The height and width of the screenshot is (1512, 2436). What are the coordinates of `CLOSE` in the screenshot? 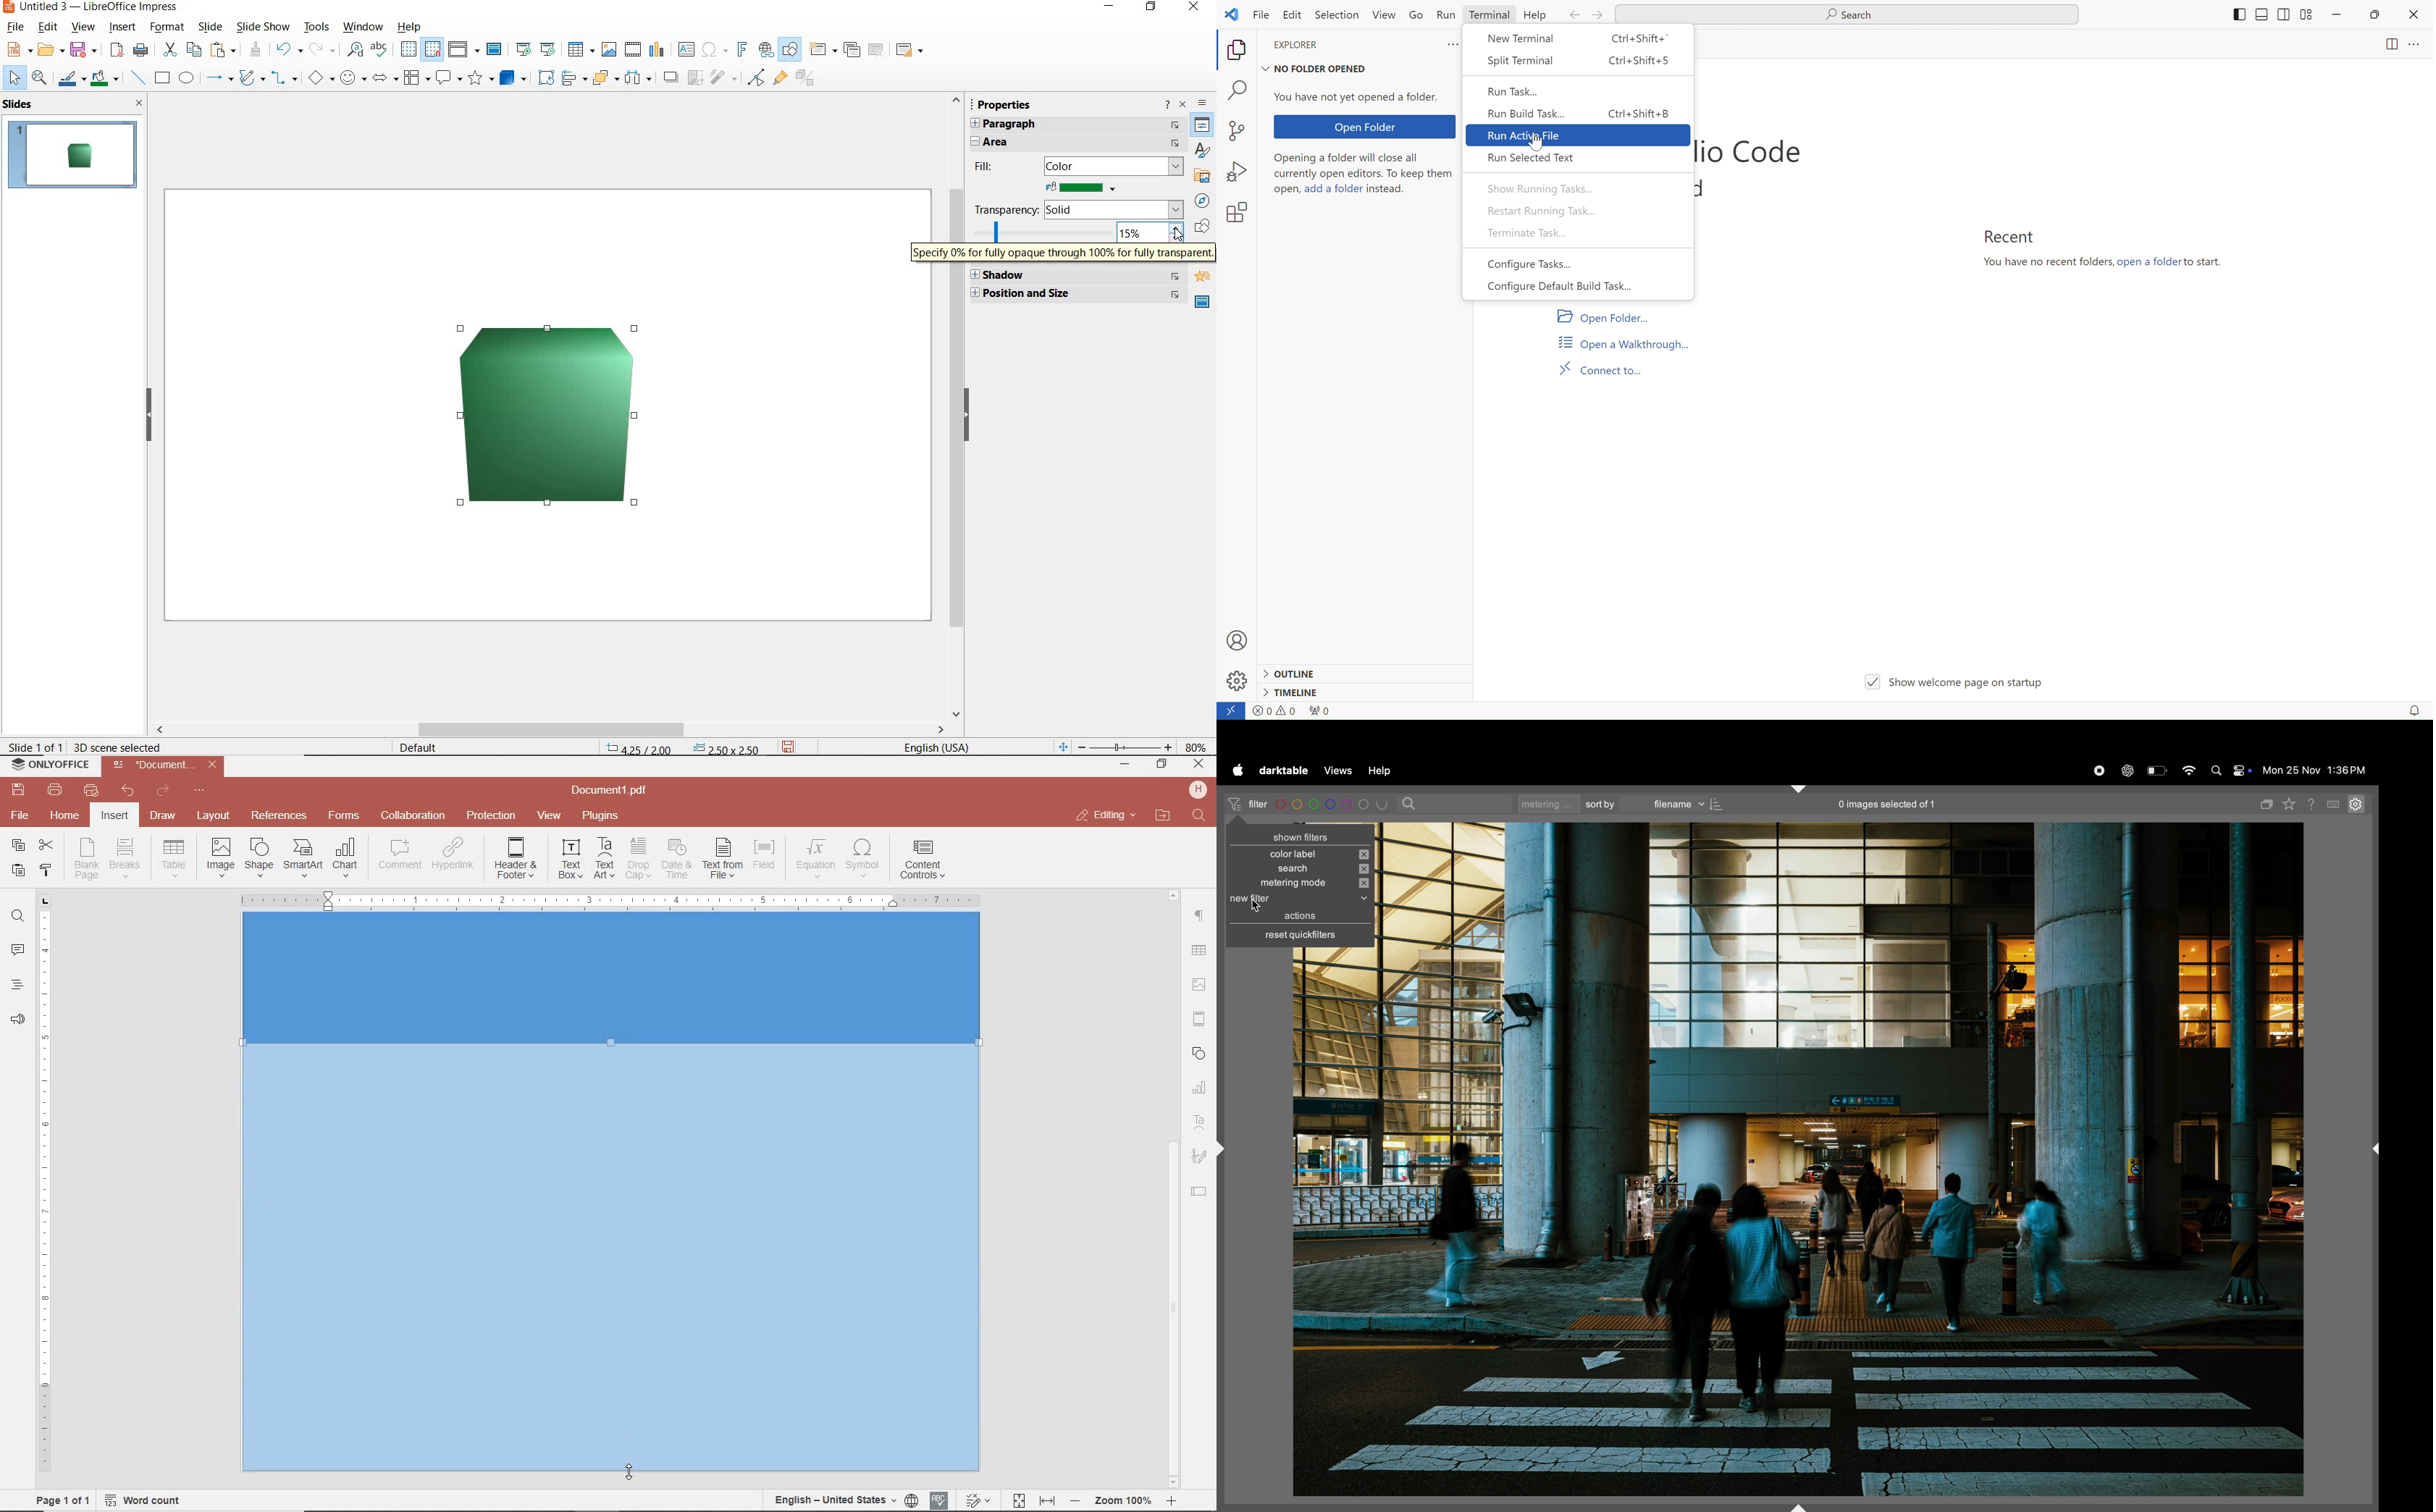 It's located at (1196, 8).